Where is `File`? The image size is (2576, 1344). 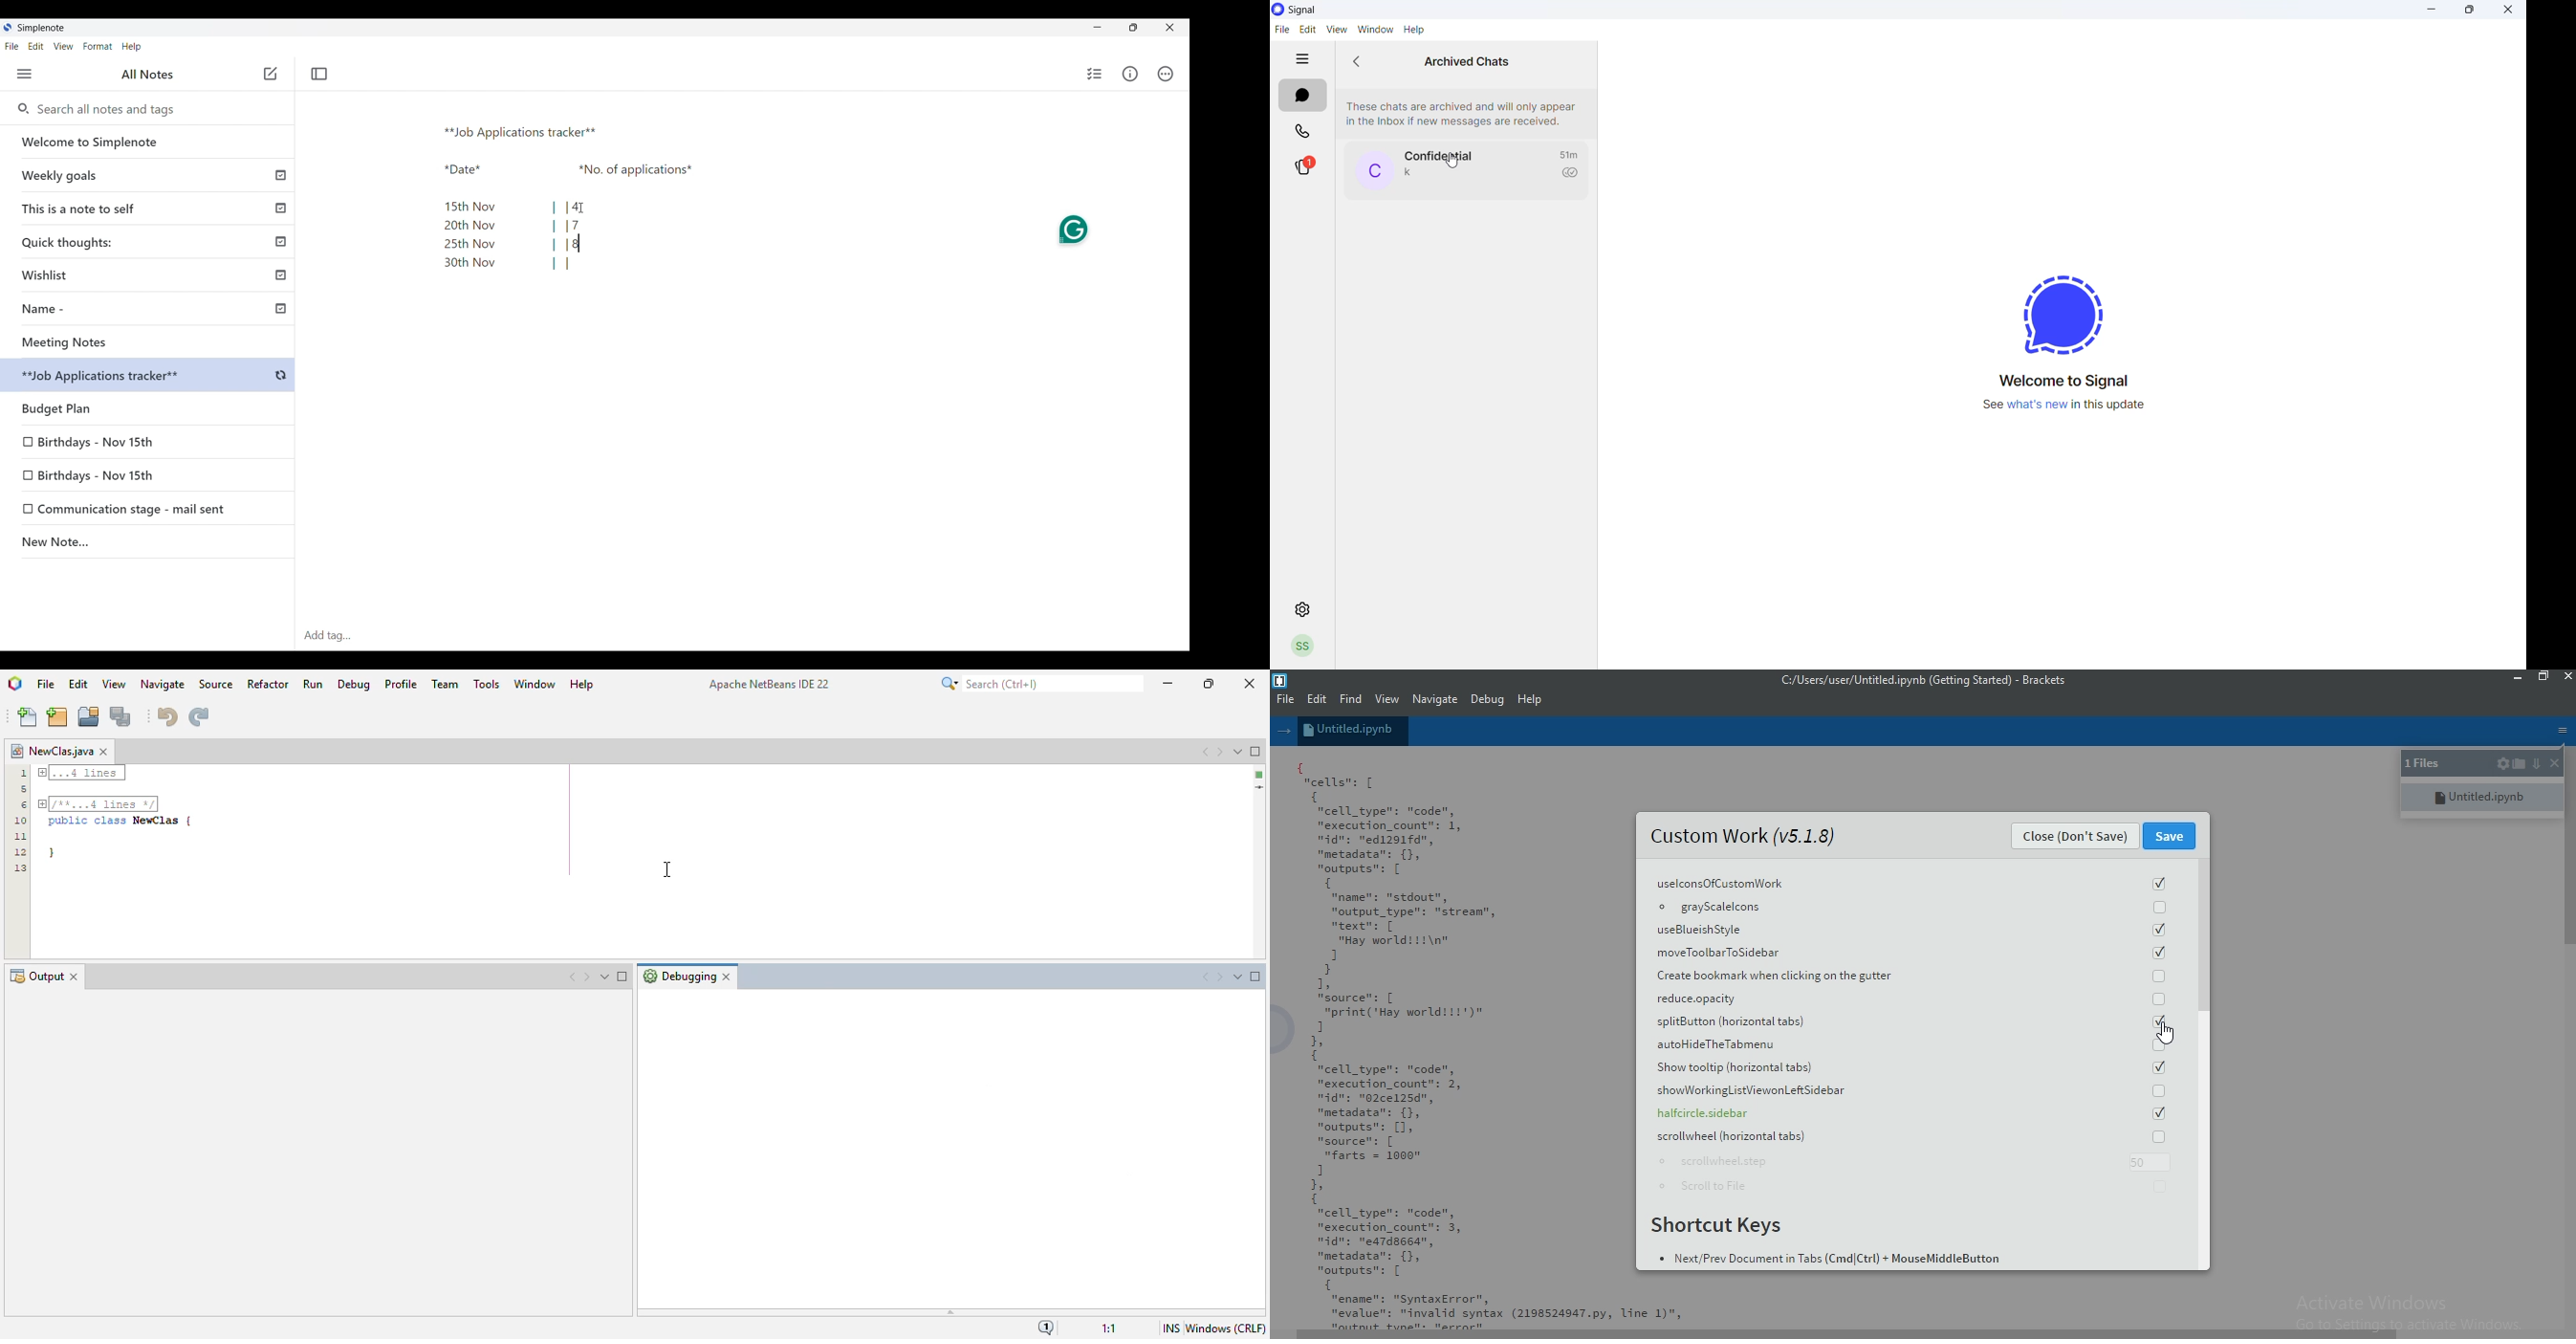
File is located at coordinates (1285, 700).